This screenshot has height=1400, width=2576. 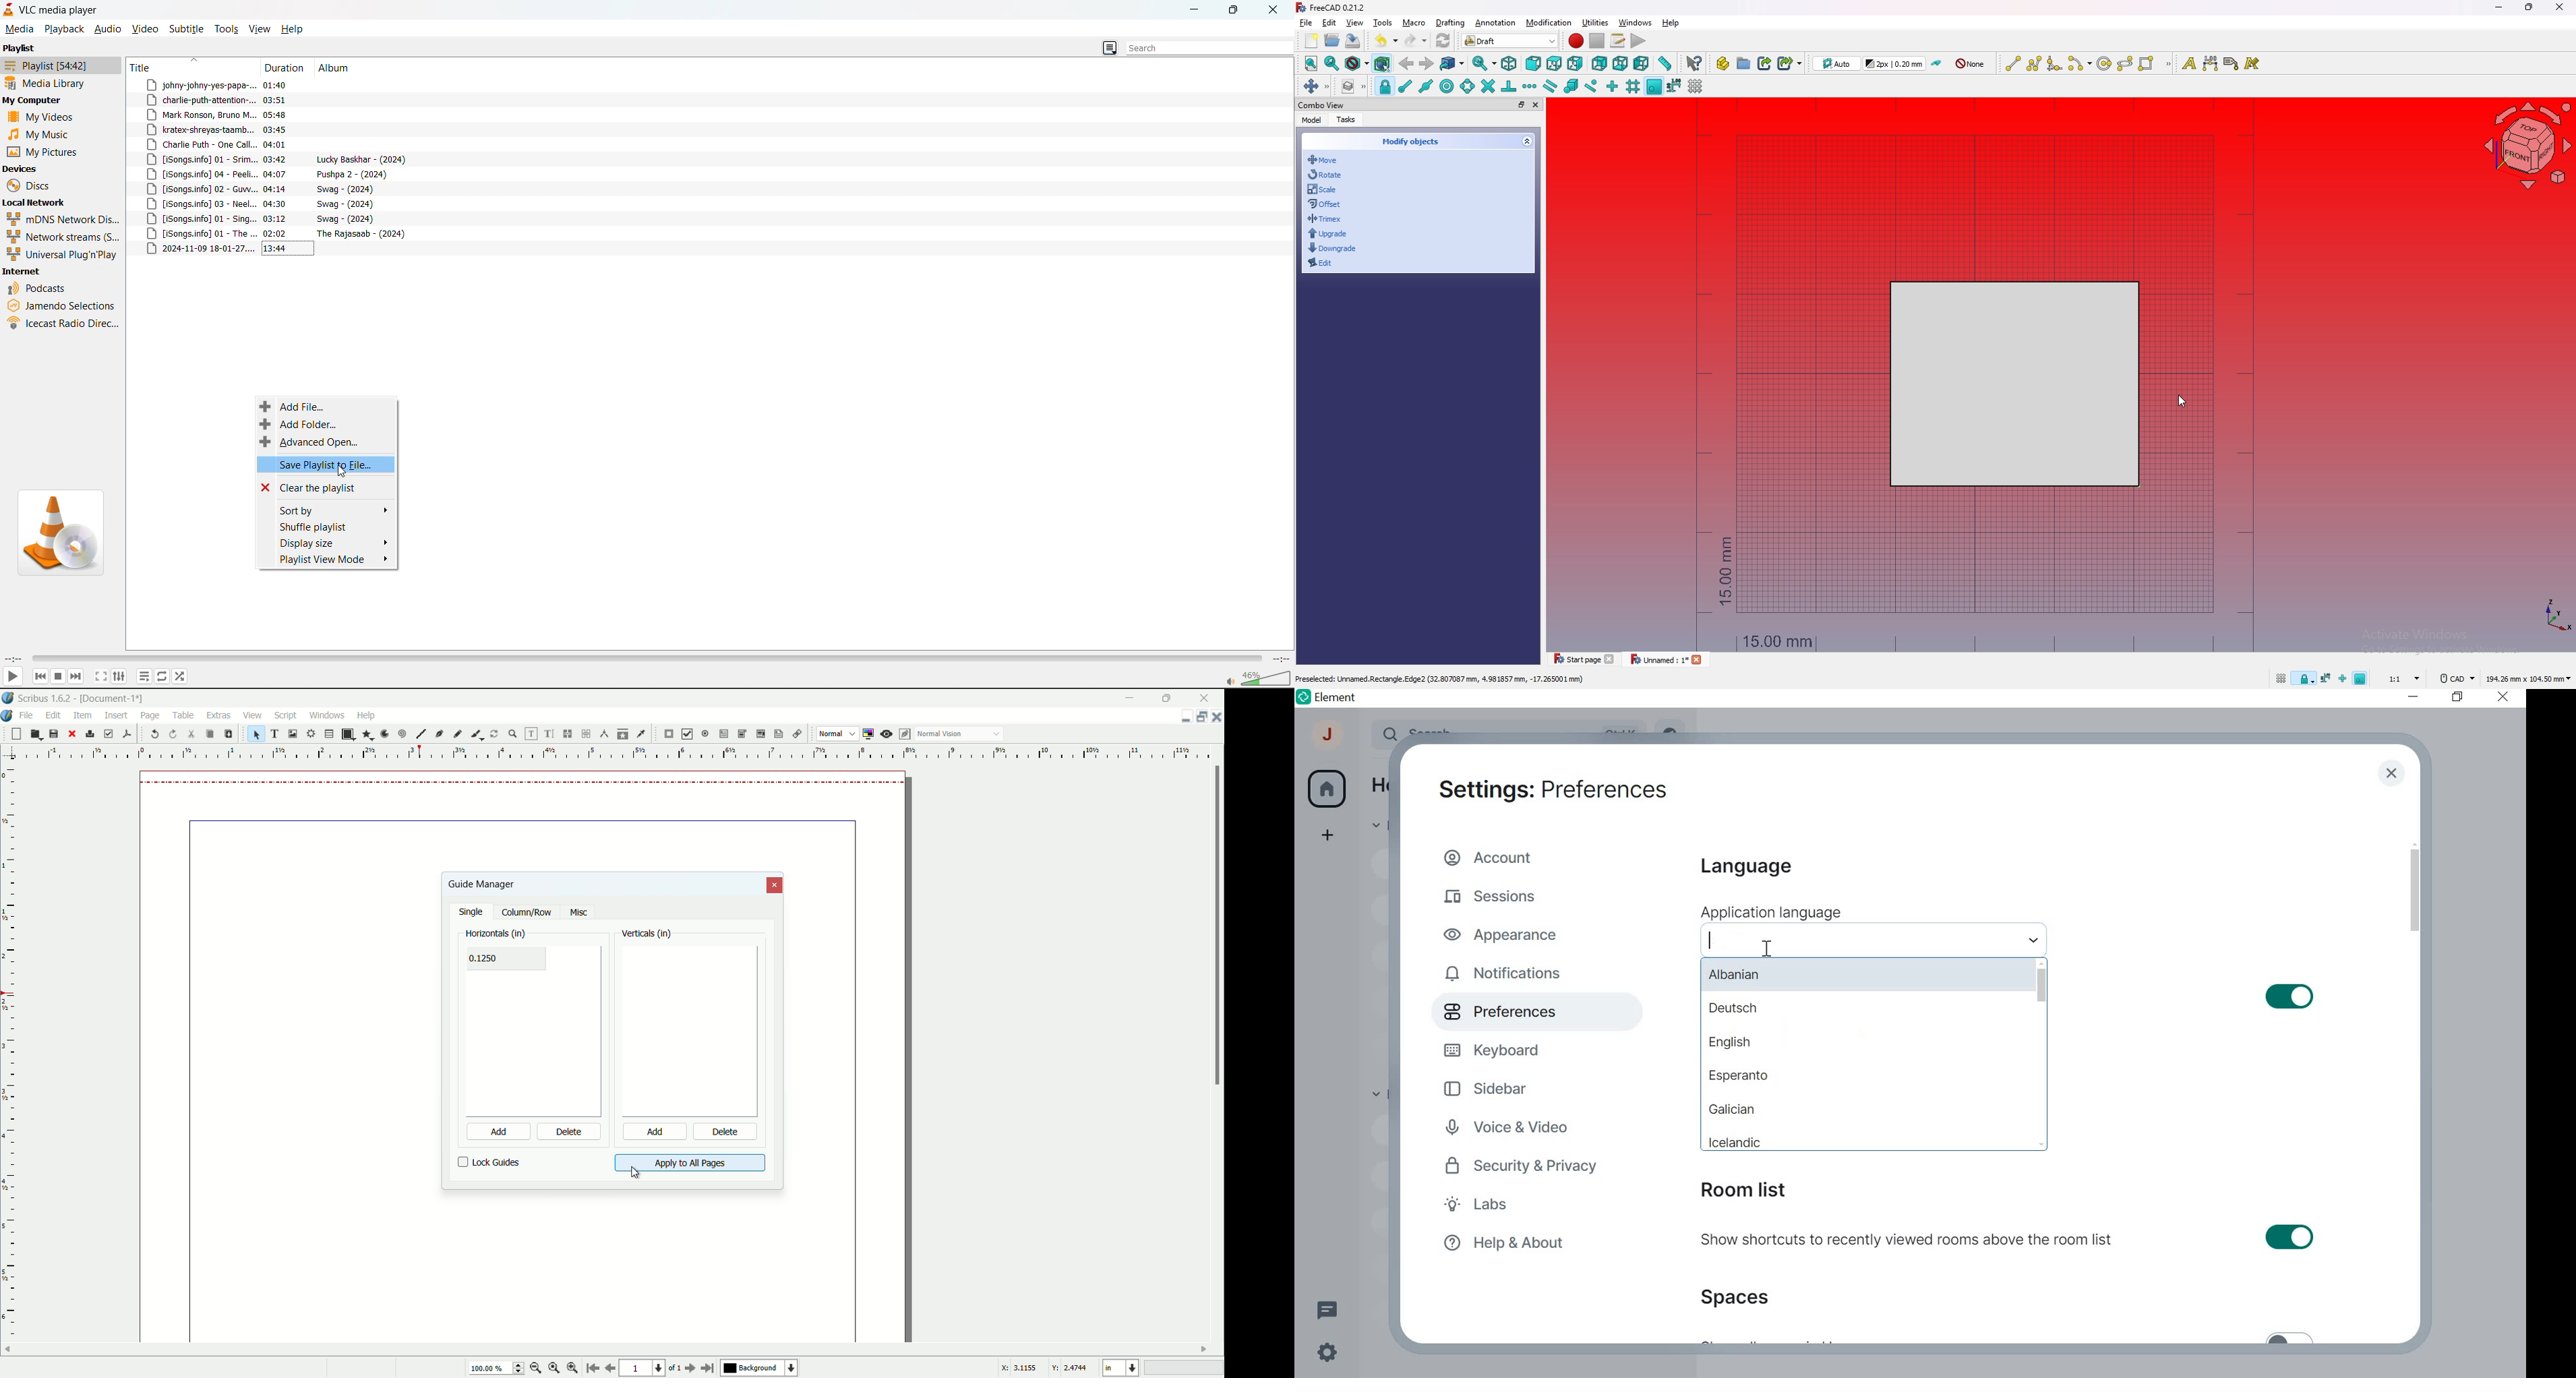 I want to click on front, so click(x=1533, y=63).